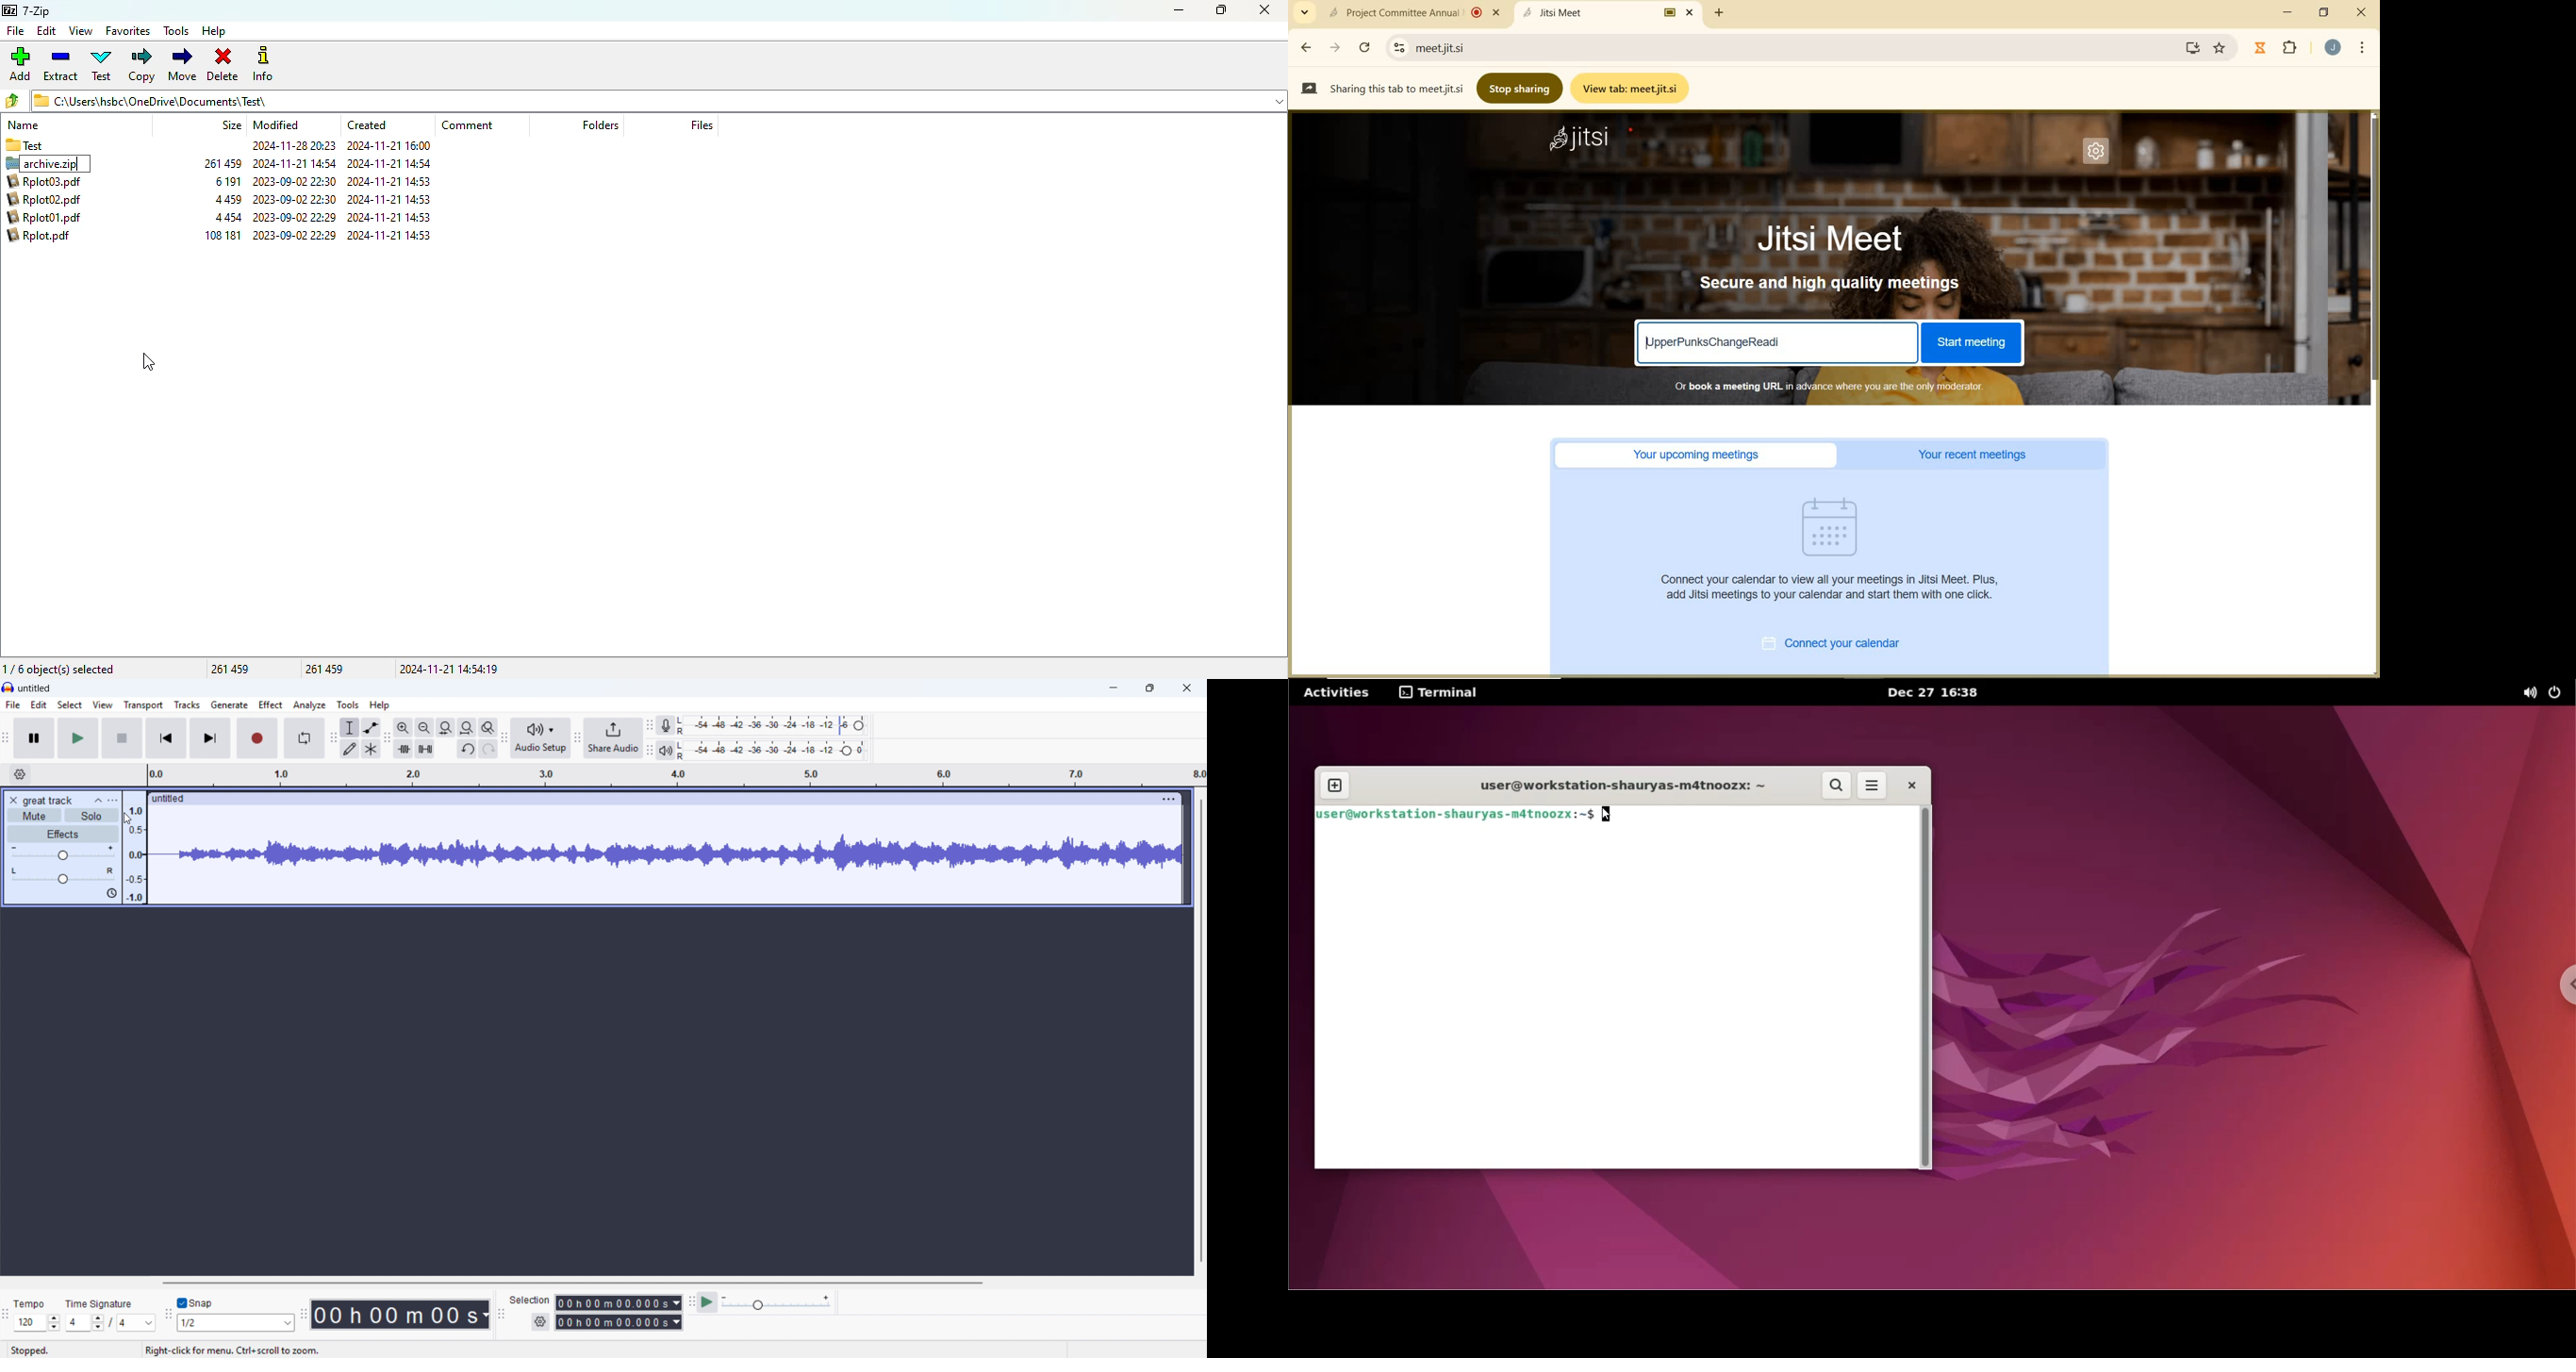 Image resolution: width=2576 pixels, height=1372 pixels. I want to click on Sync lock on , so click(112, 893).